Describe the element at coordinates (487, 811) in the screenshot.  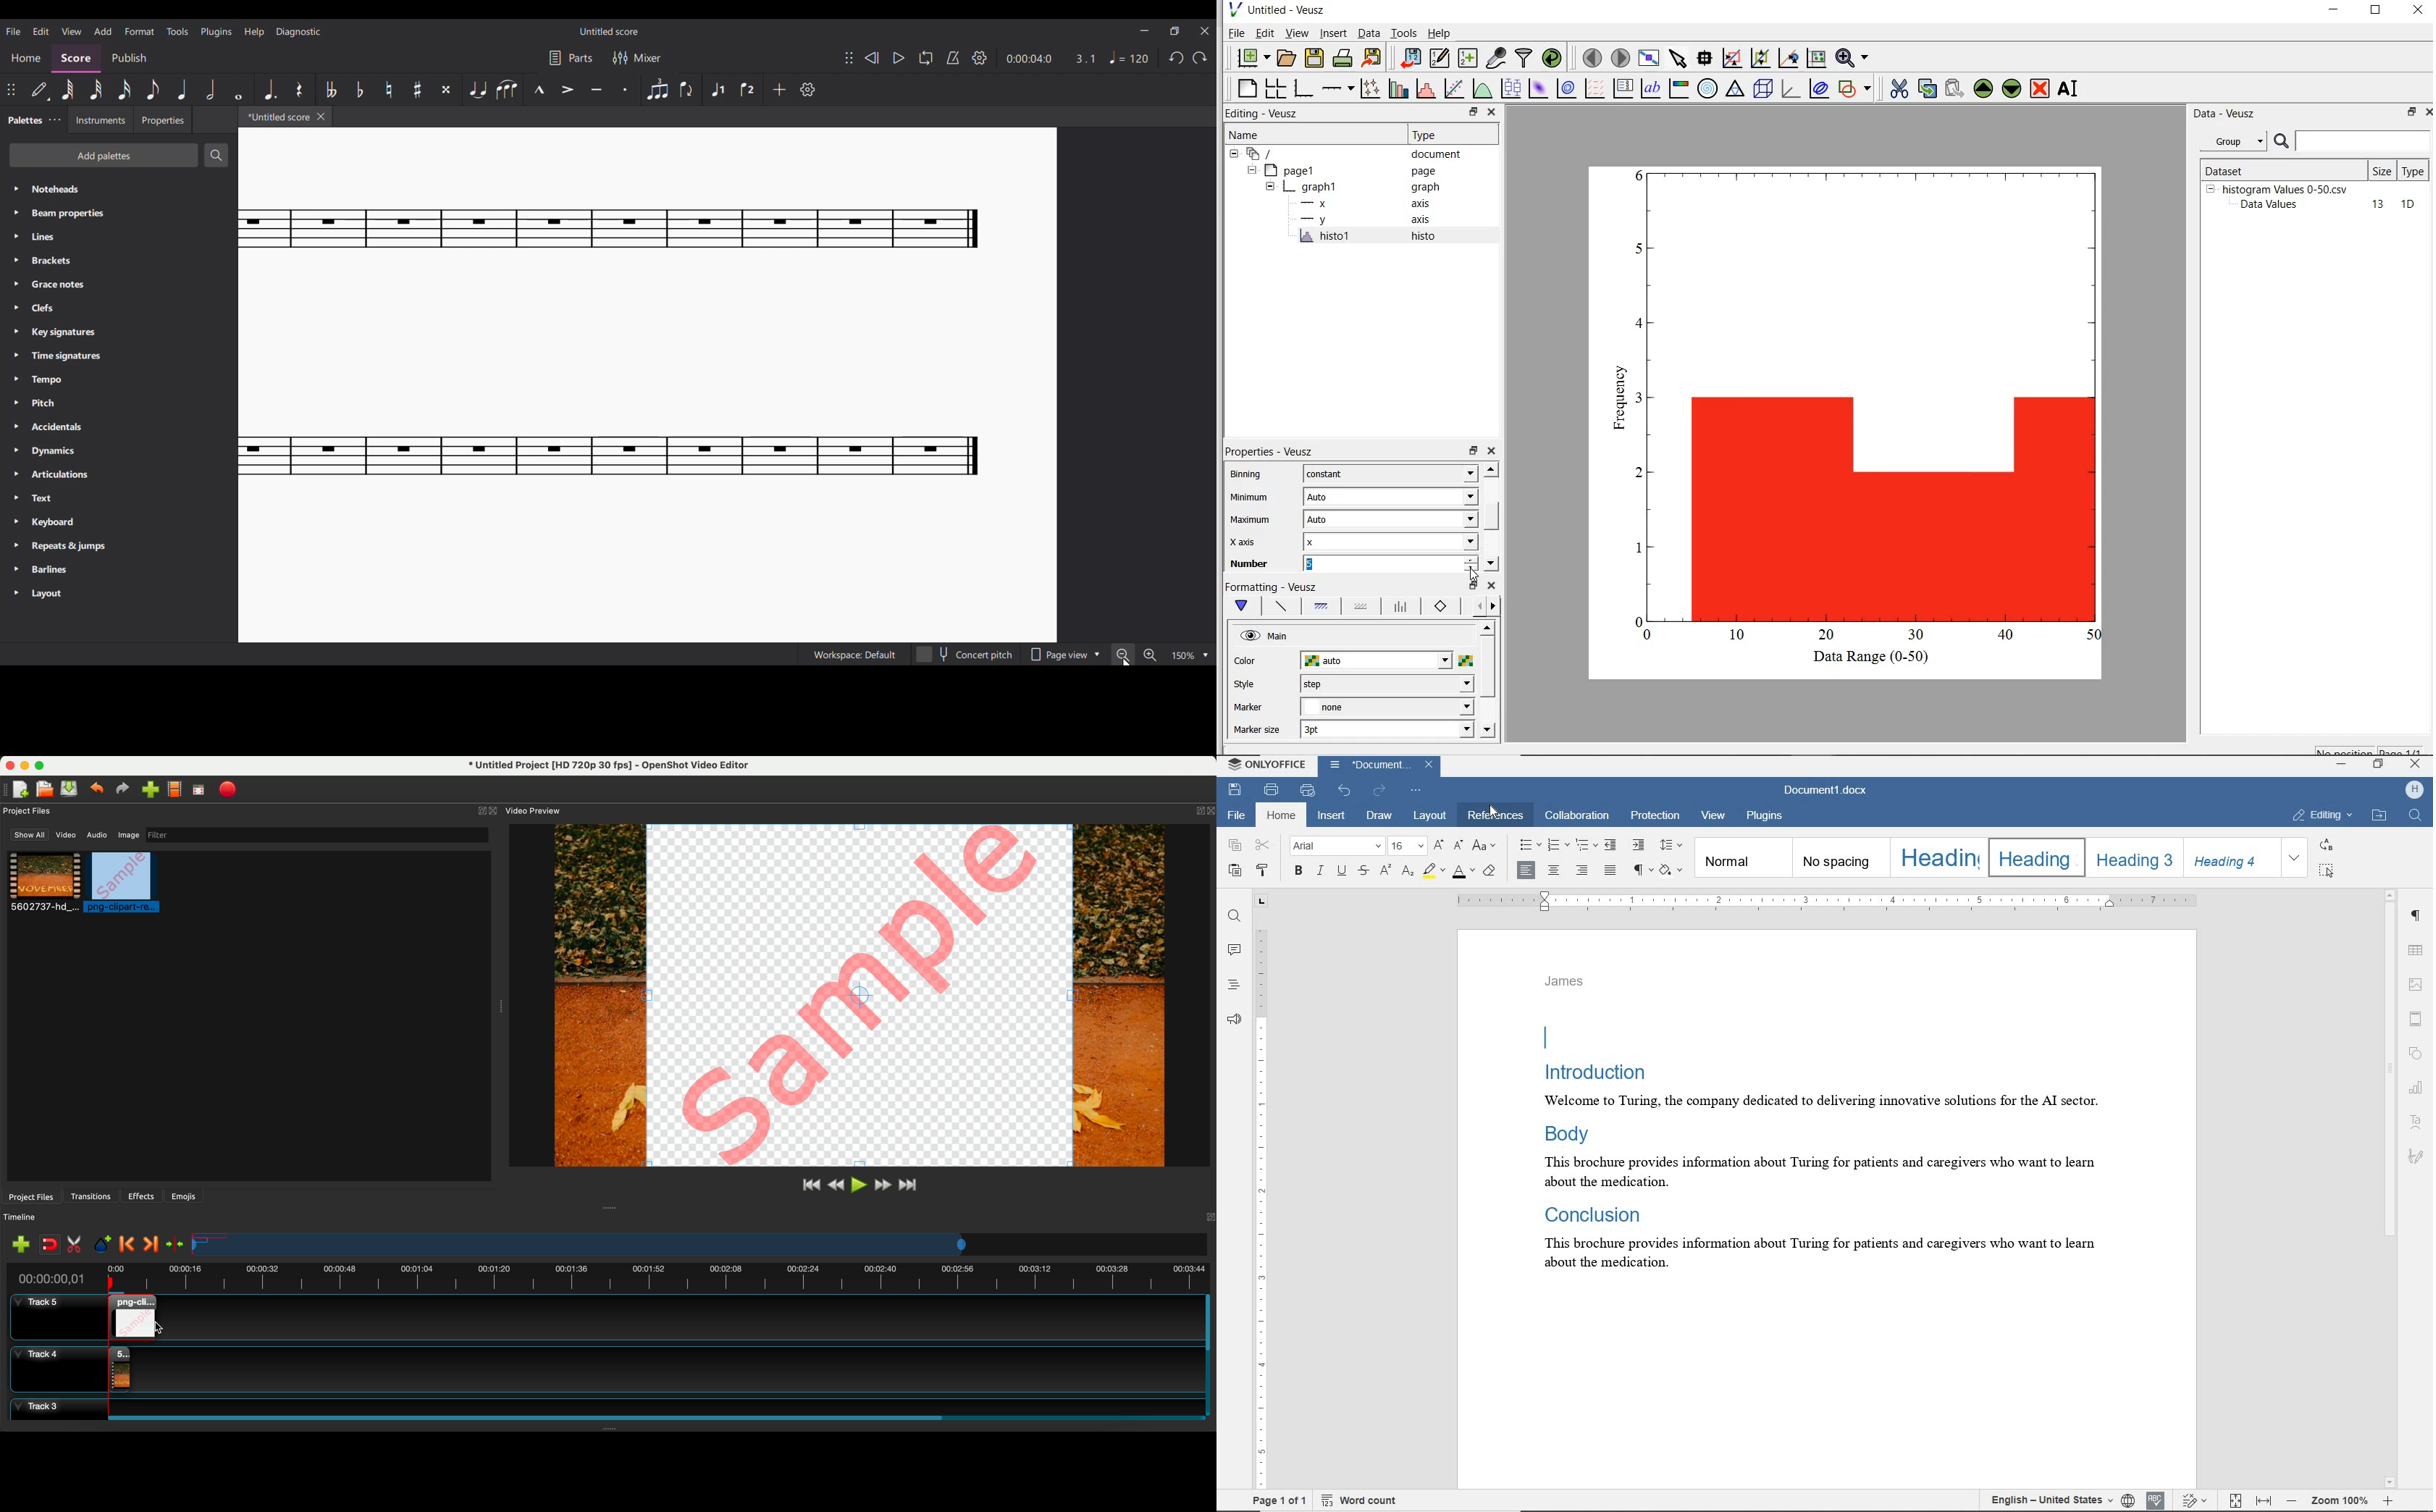
I see `close` at that location.